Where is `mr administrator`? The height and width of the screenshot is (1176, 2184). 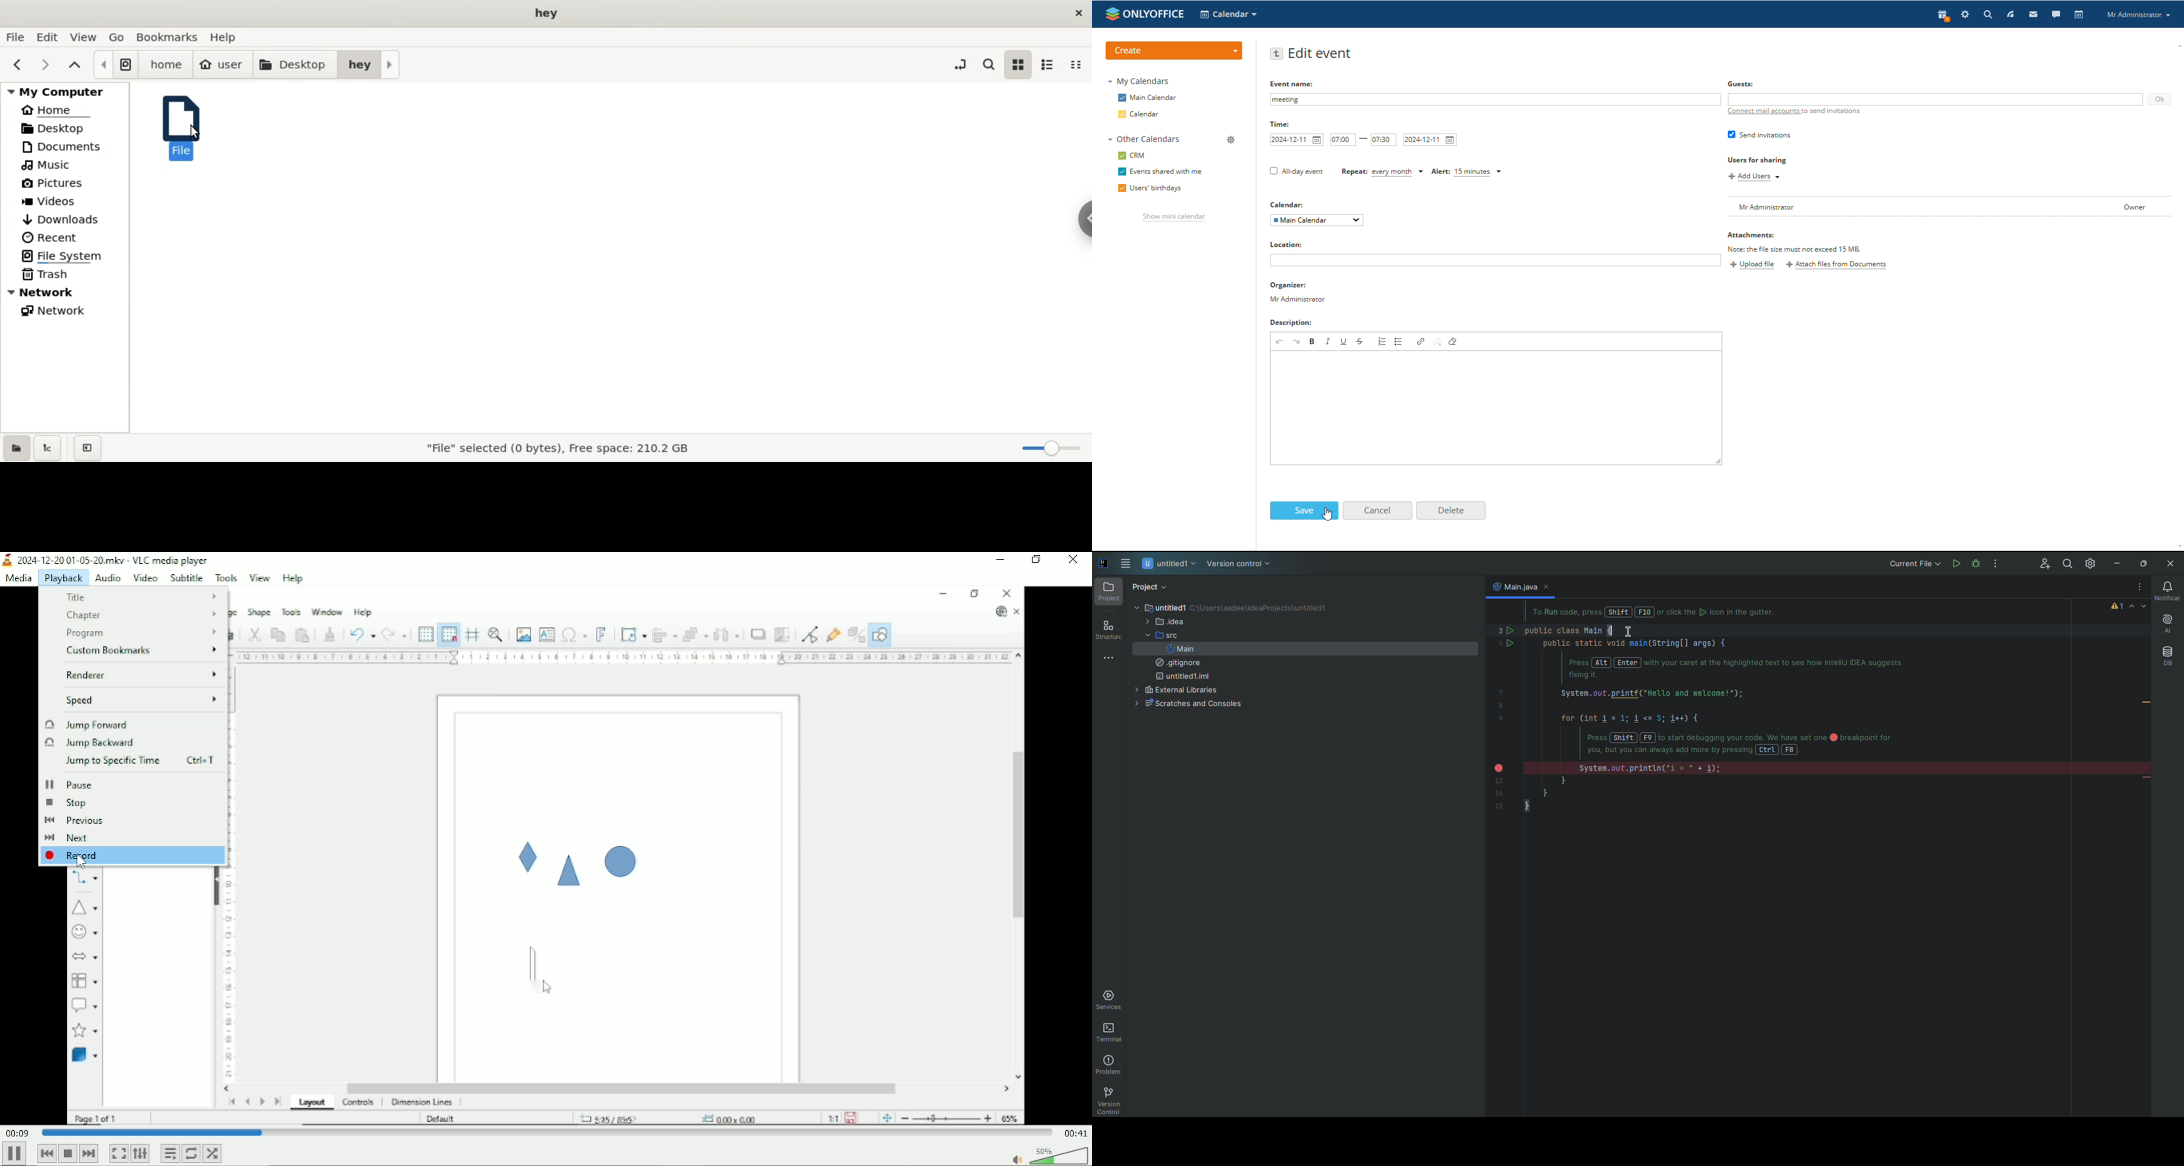 mr administrator is located at coordinates (1301, 302).